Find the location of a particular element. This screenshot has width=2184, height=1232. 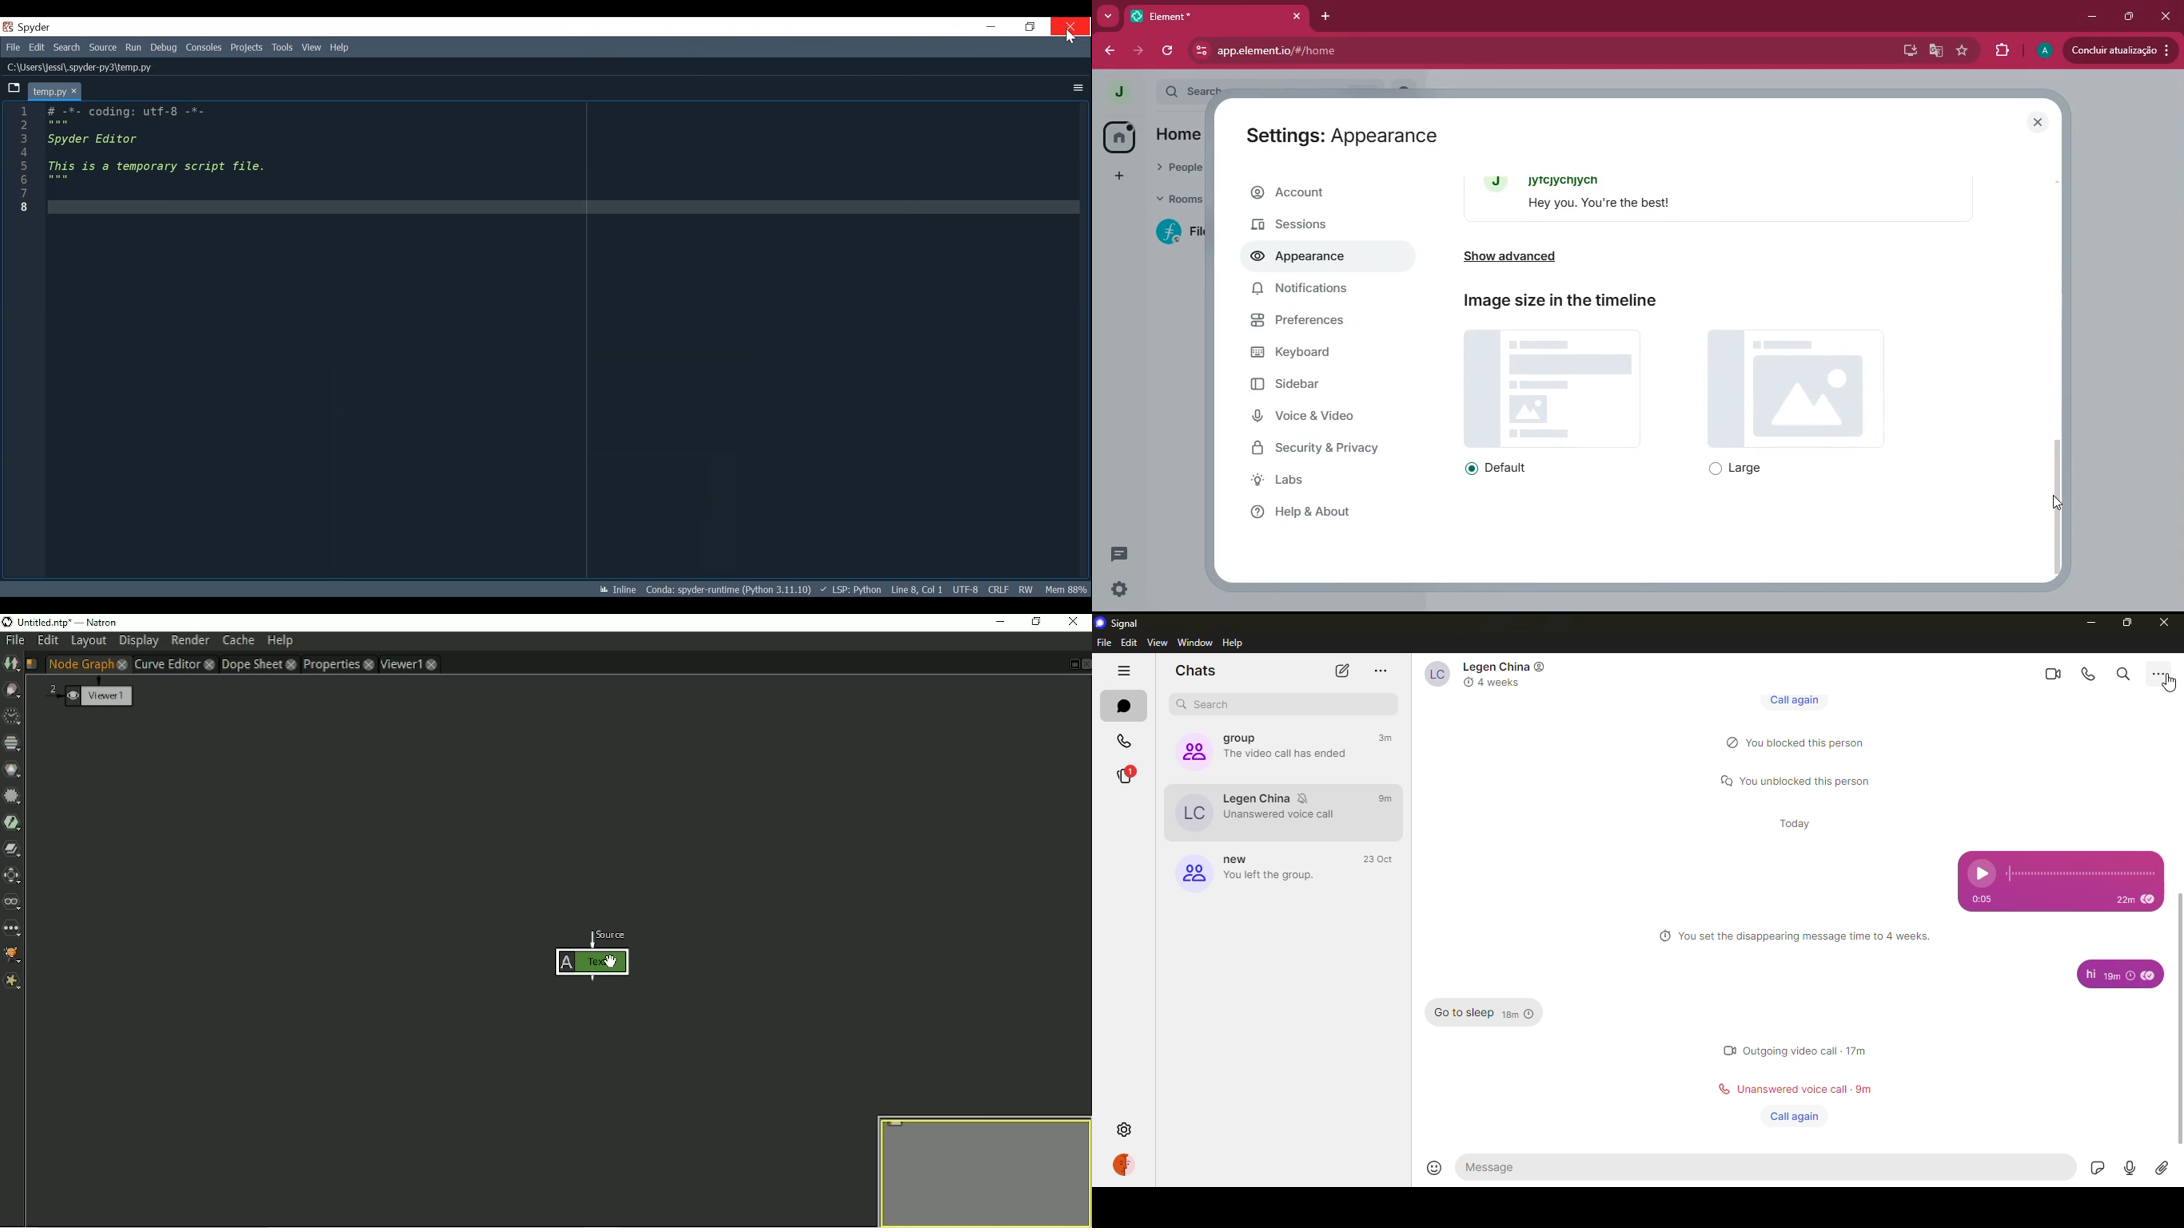

settings is located at coordinates (1118, 589).